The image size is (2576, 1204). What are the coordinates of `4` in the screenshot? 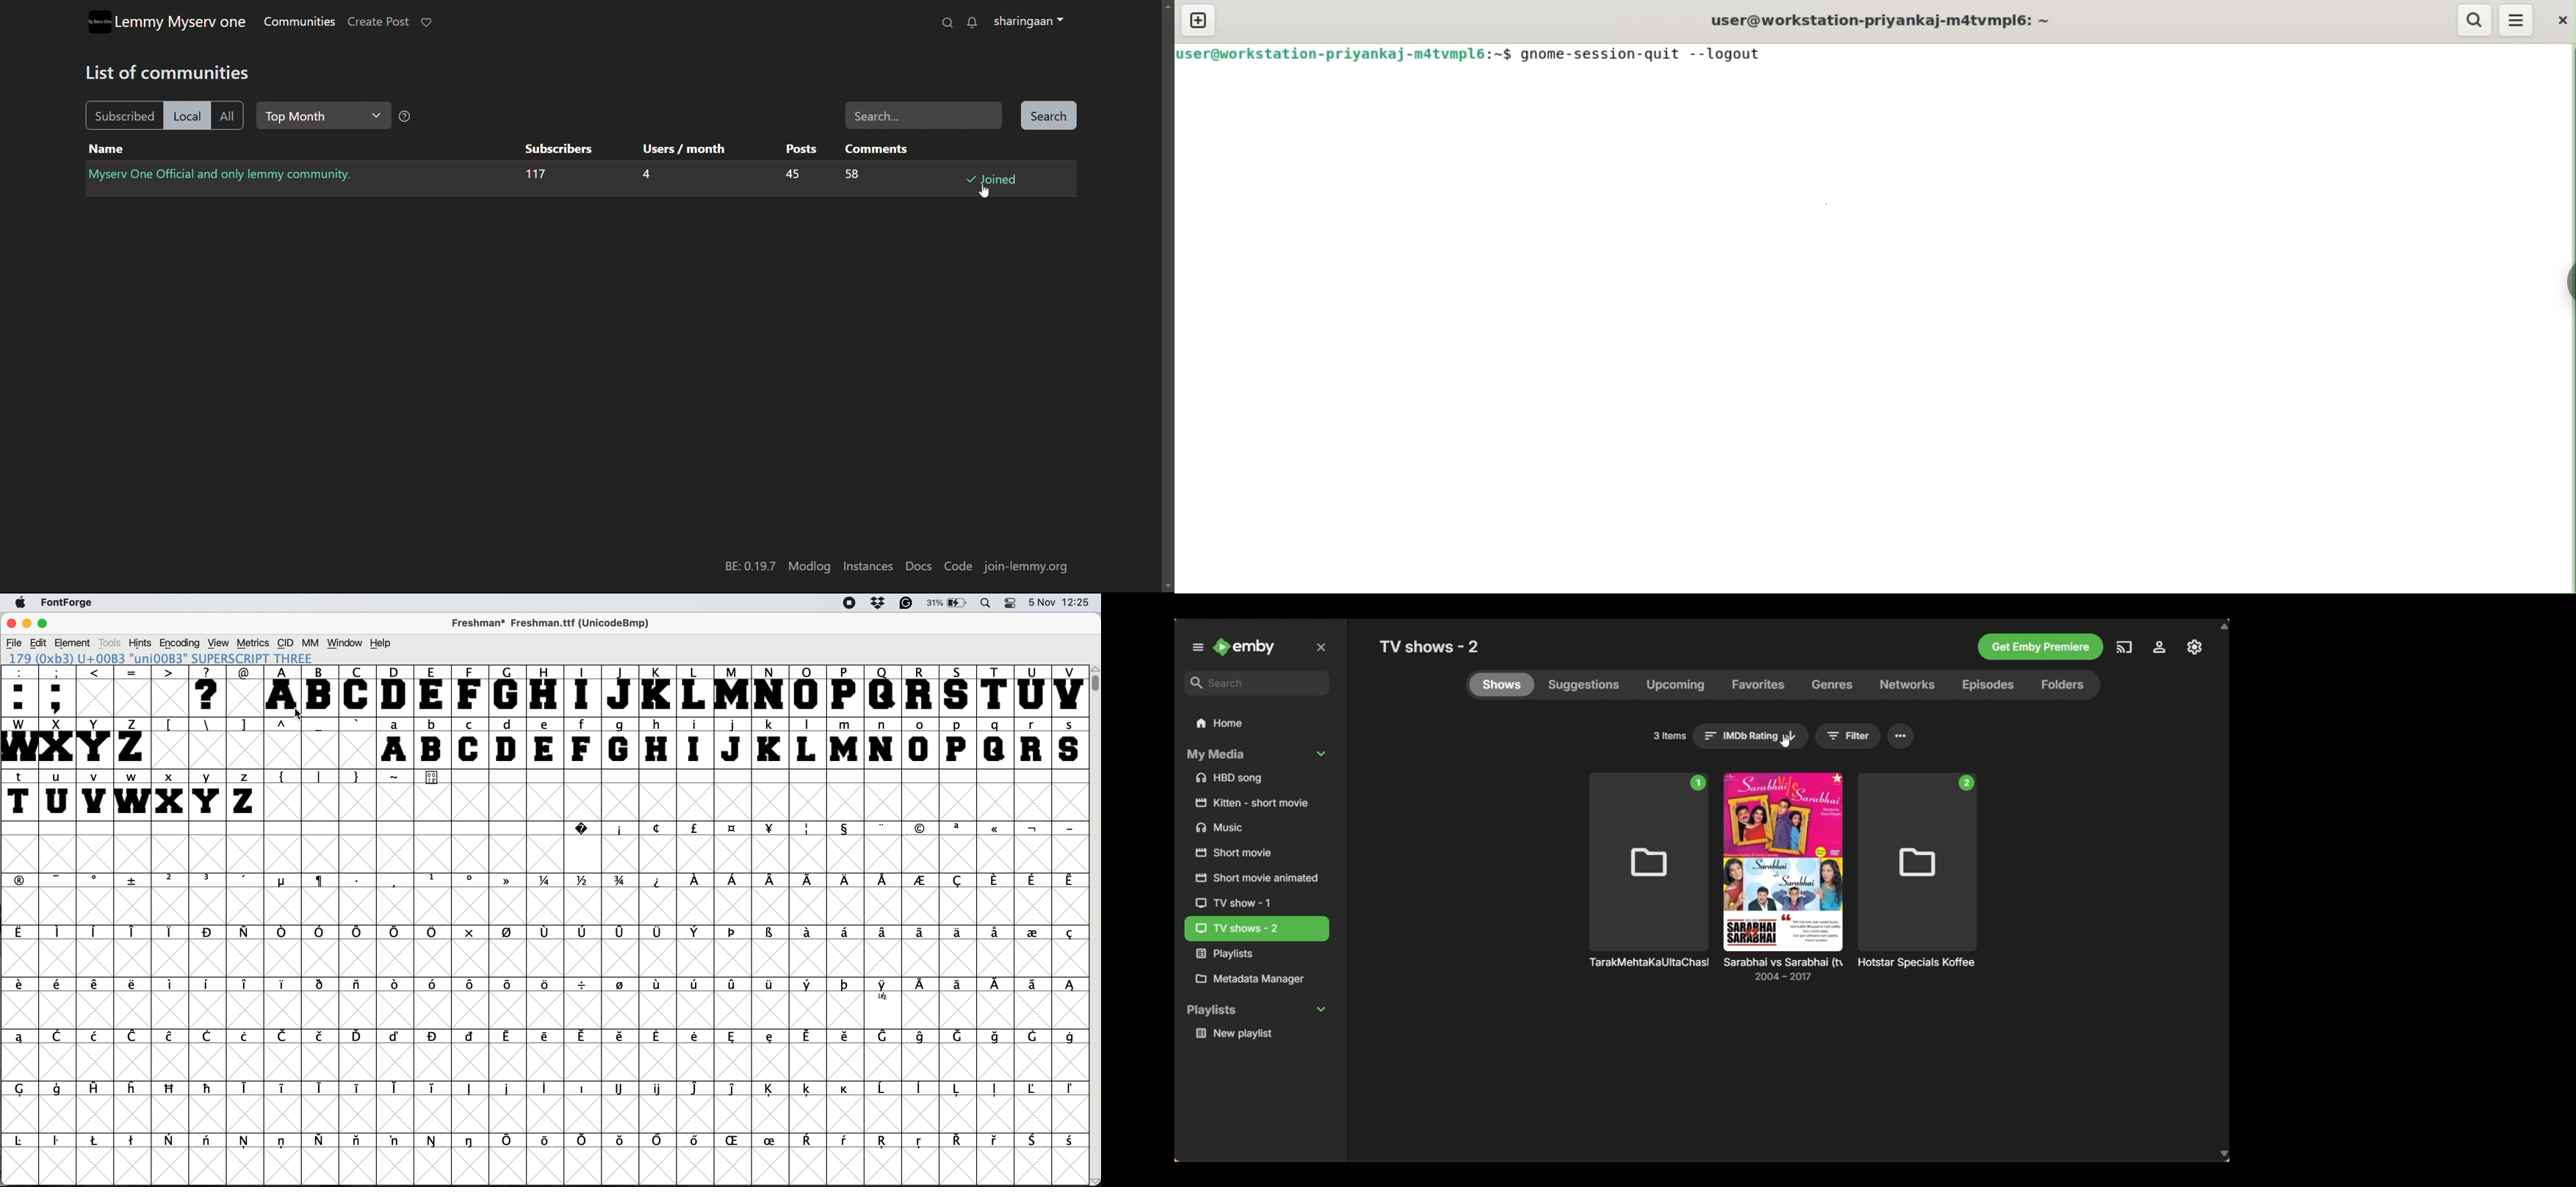 It's located at (643, 176).